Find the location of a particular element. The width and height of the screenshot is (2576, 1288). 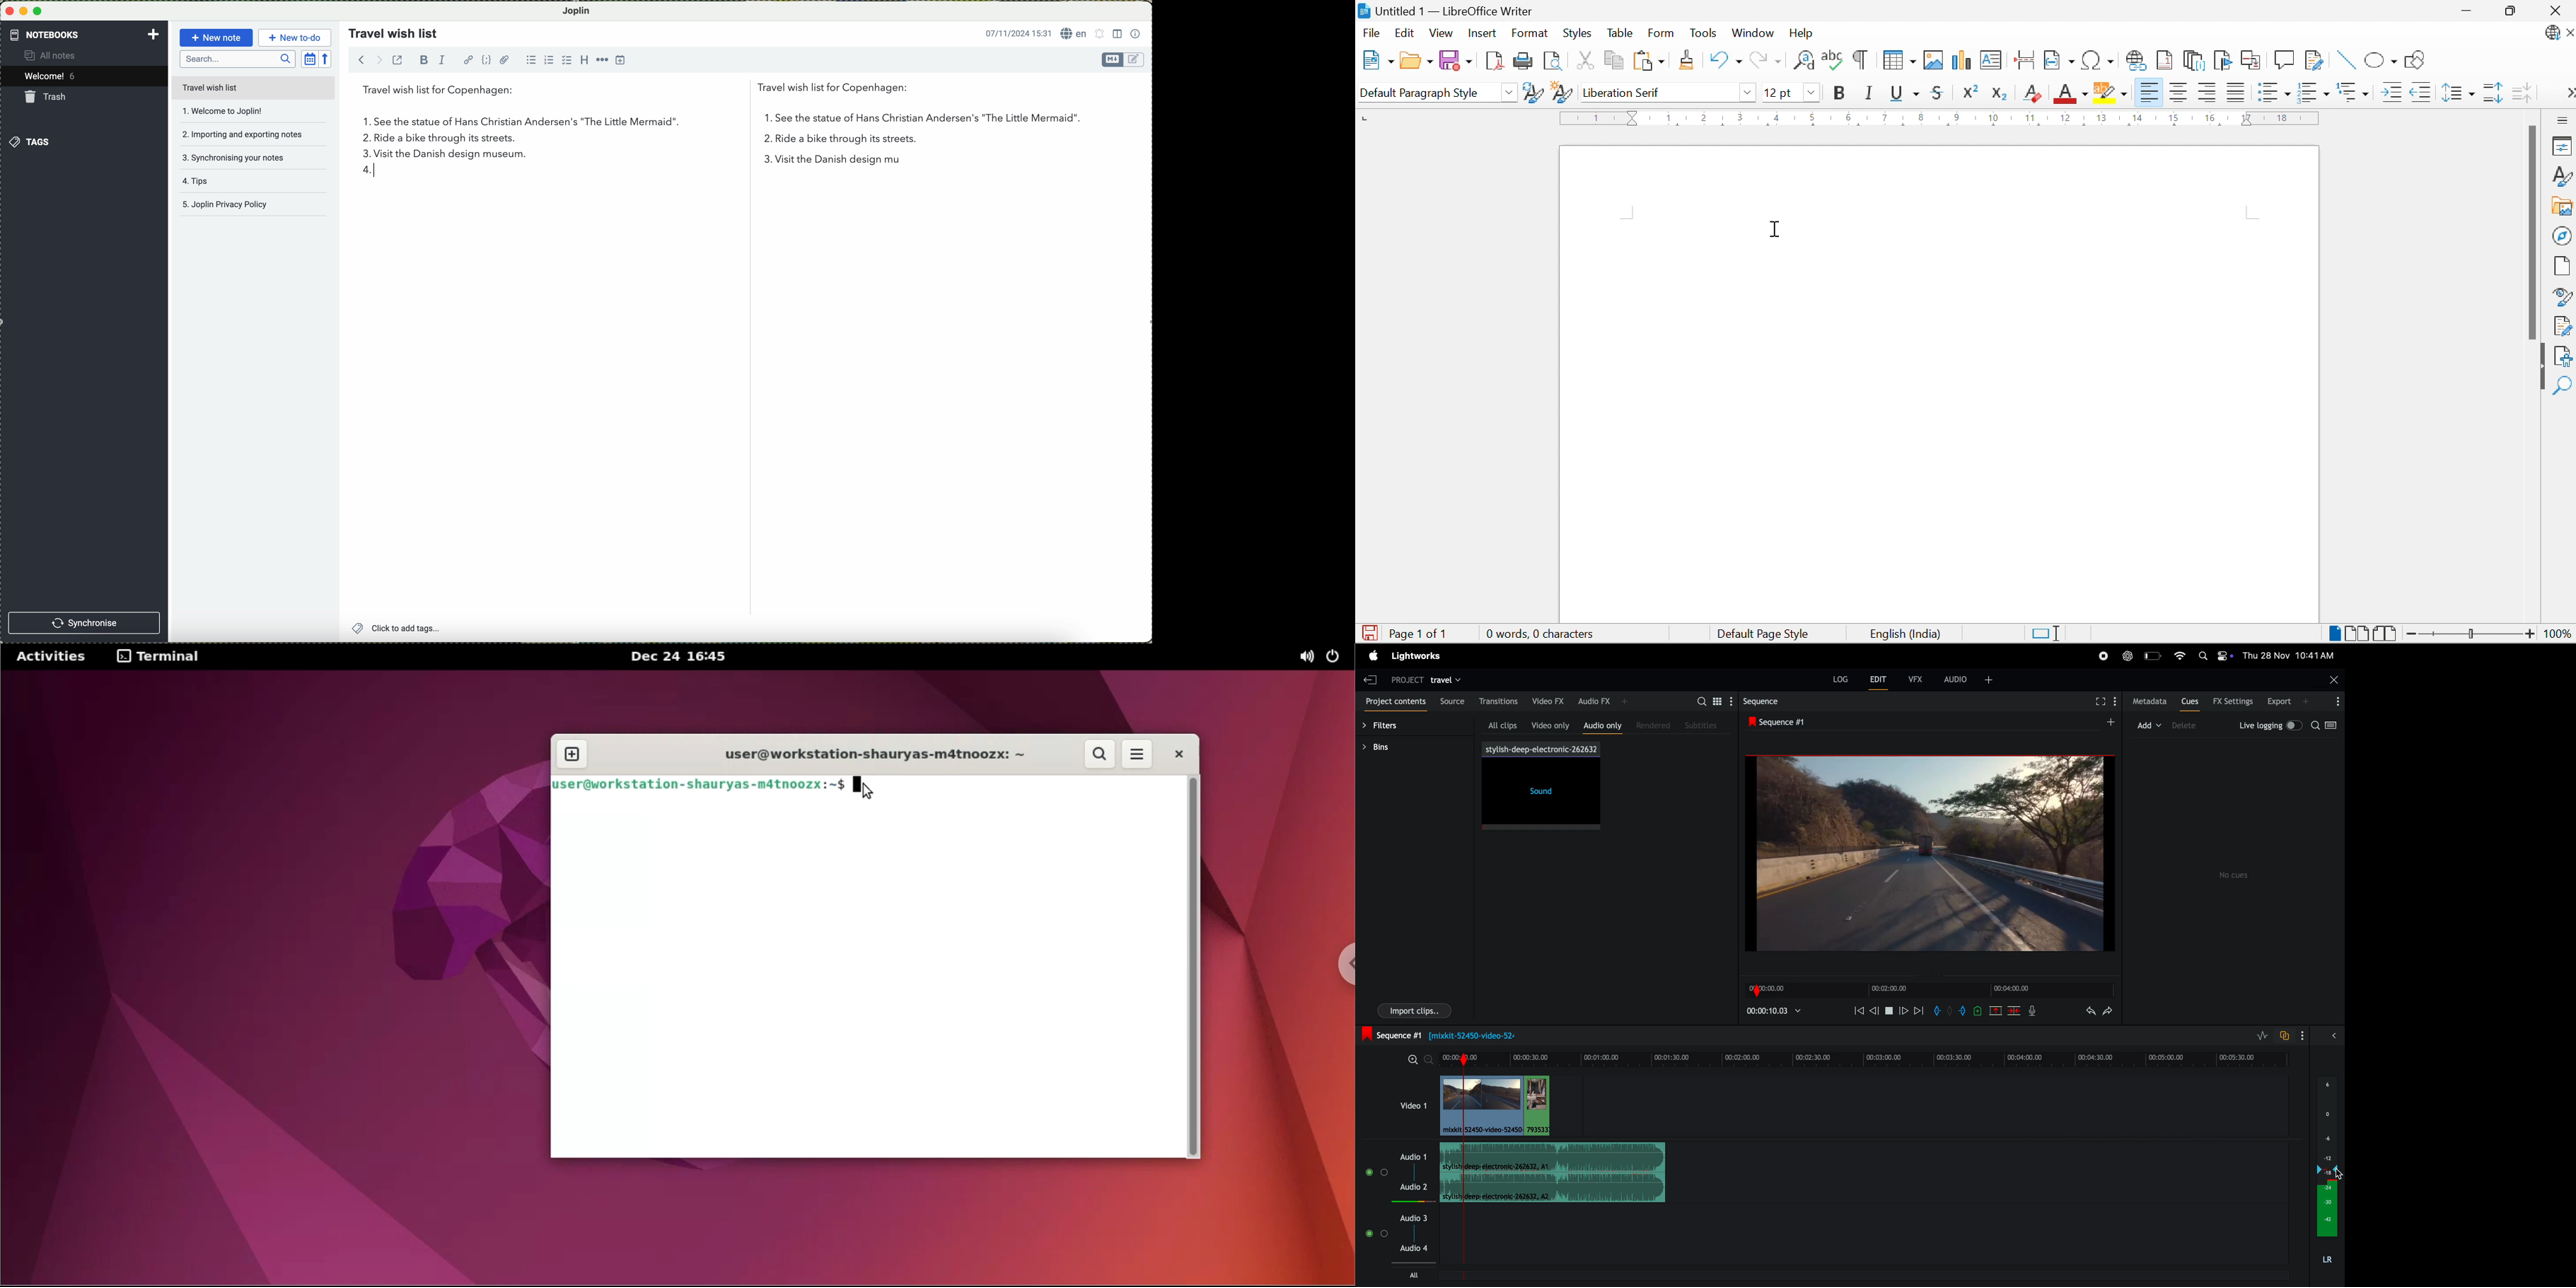

hyperlink is located at coordinates (468, 59).